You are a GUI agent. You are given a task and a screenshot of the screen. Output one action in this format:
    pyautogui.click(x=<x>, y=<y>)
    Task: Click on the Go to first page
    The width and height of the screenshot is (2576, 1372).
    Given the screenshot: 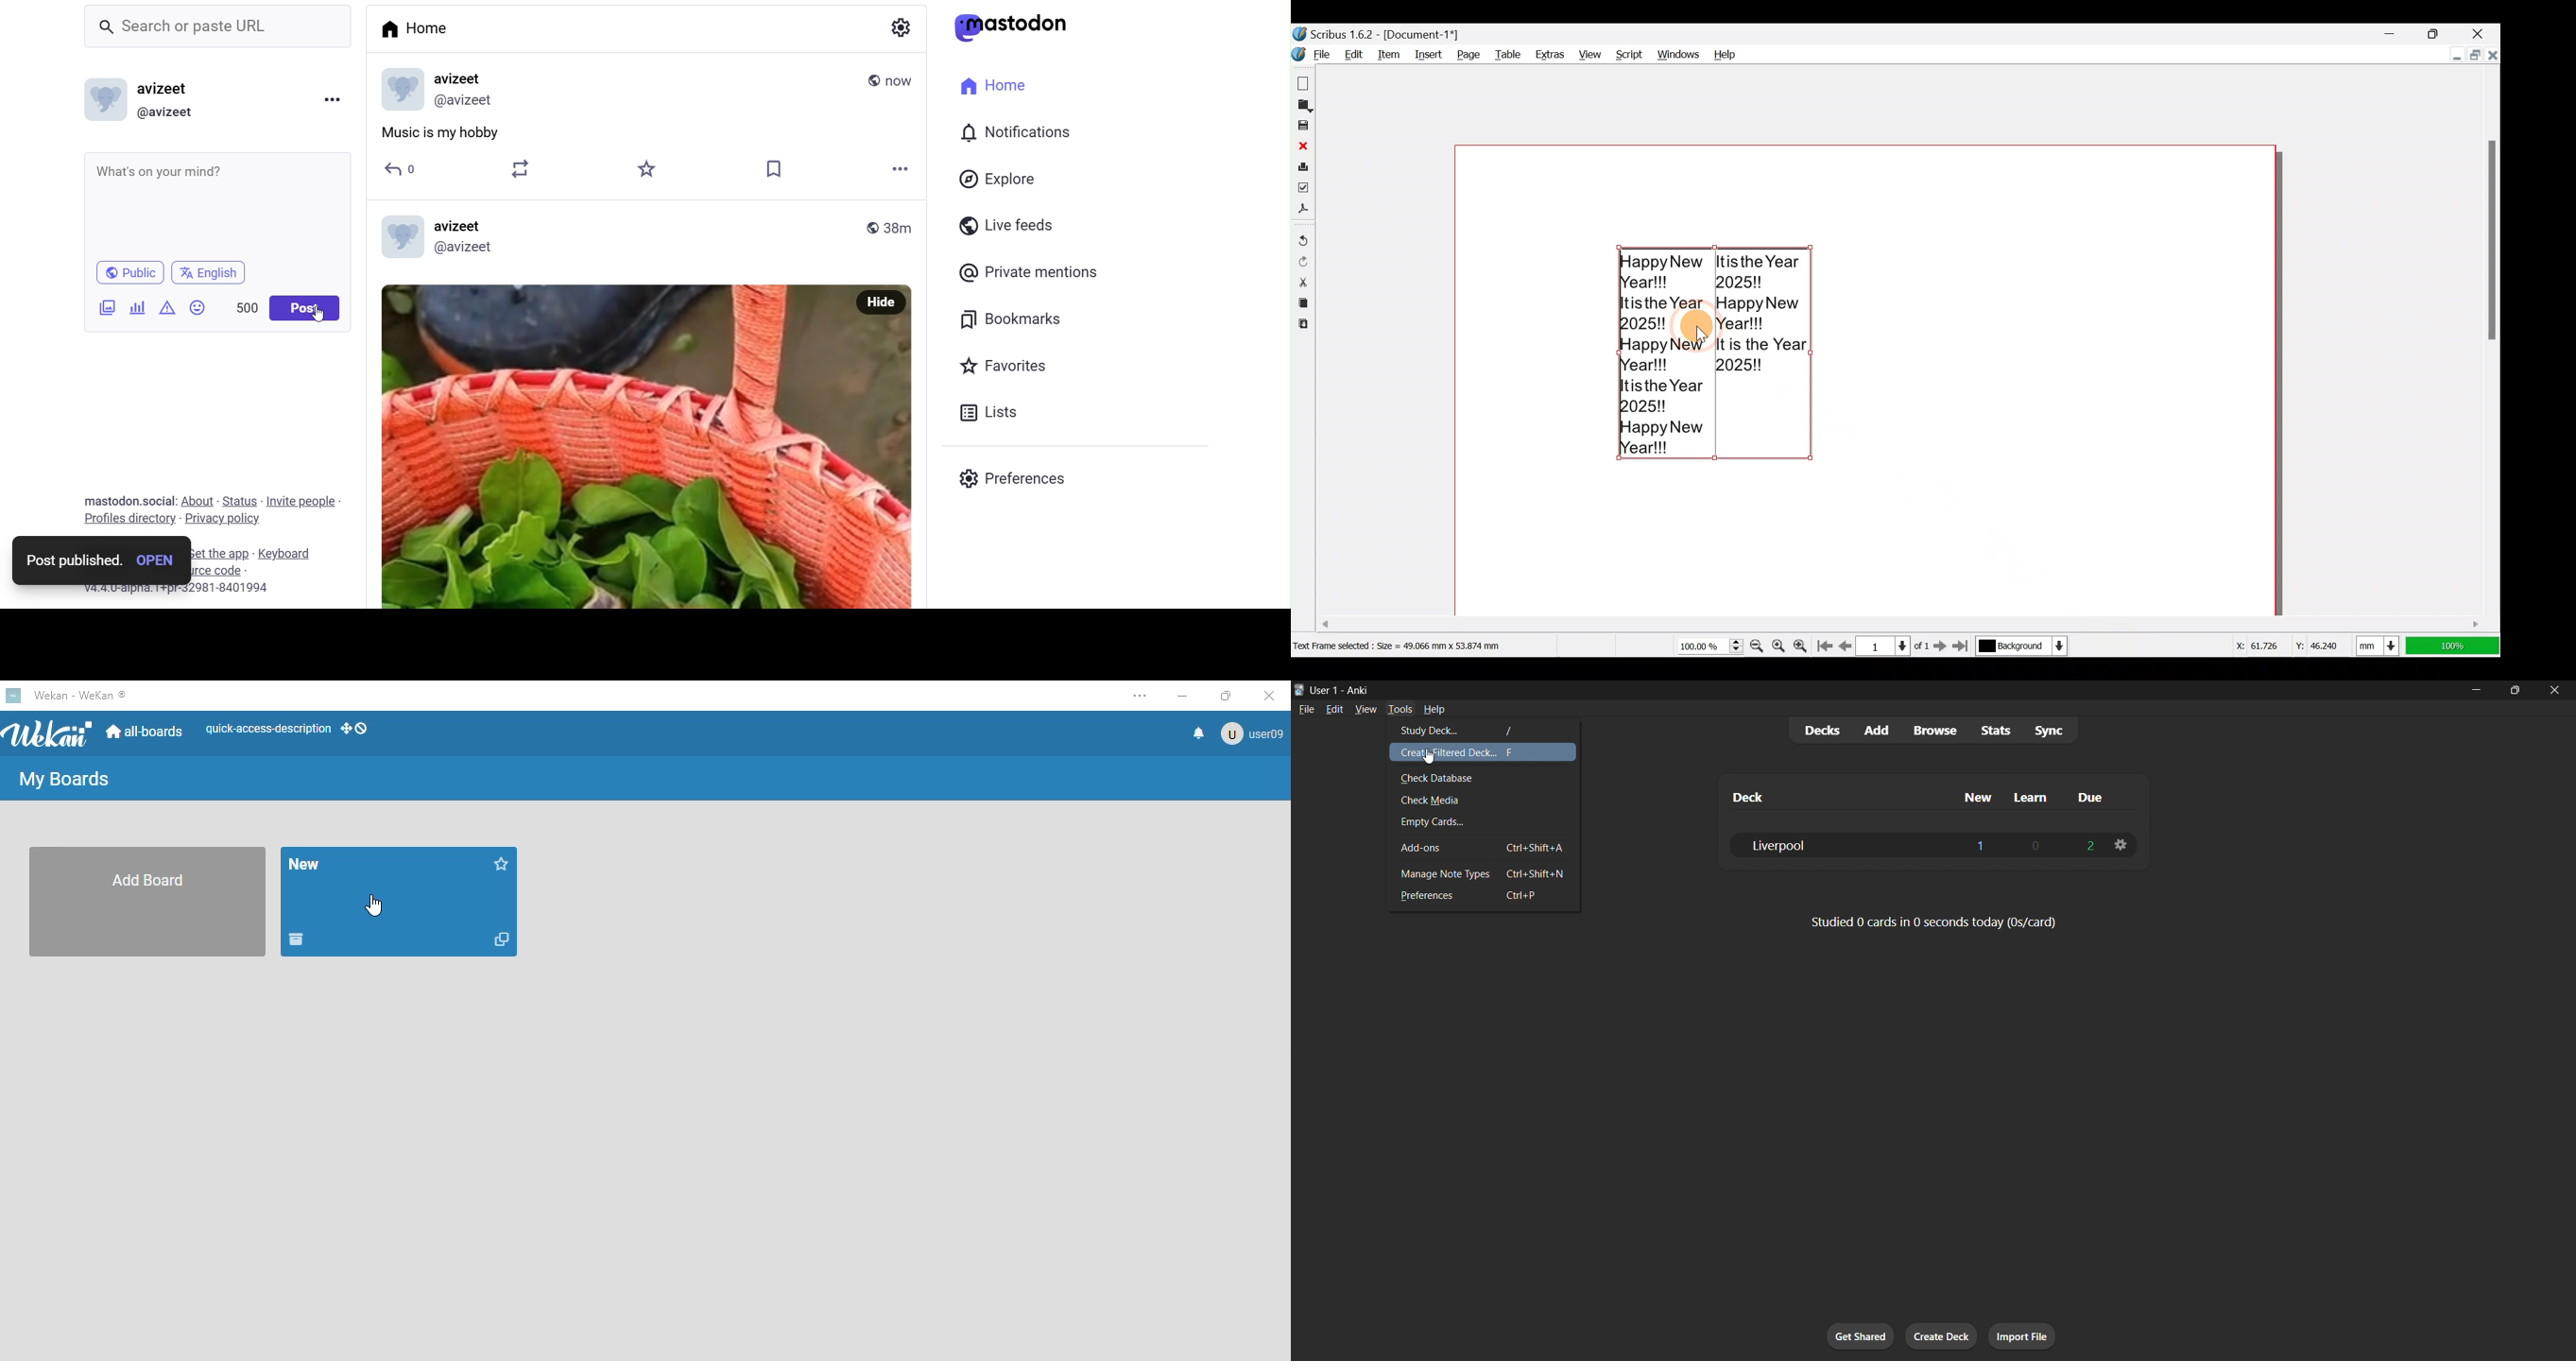 What is the action you would take?
    pyautogui.click(x=1824, y=643)
    